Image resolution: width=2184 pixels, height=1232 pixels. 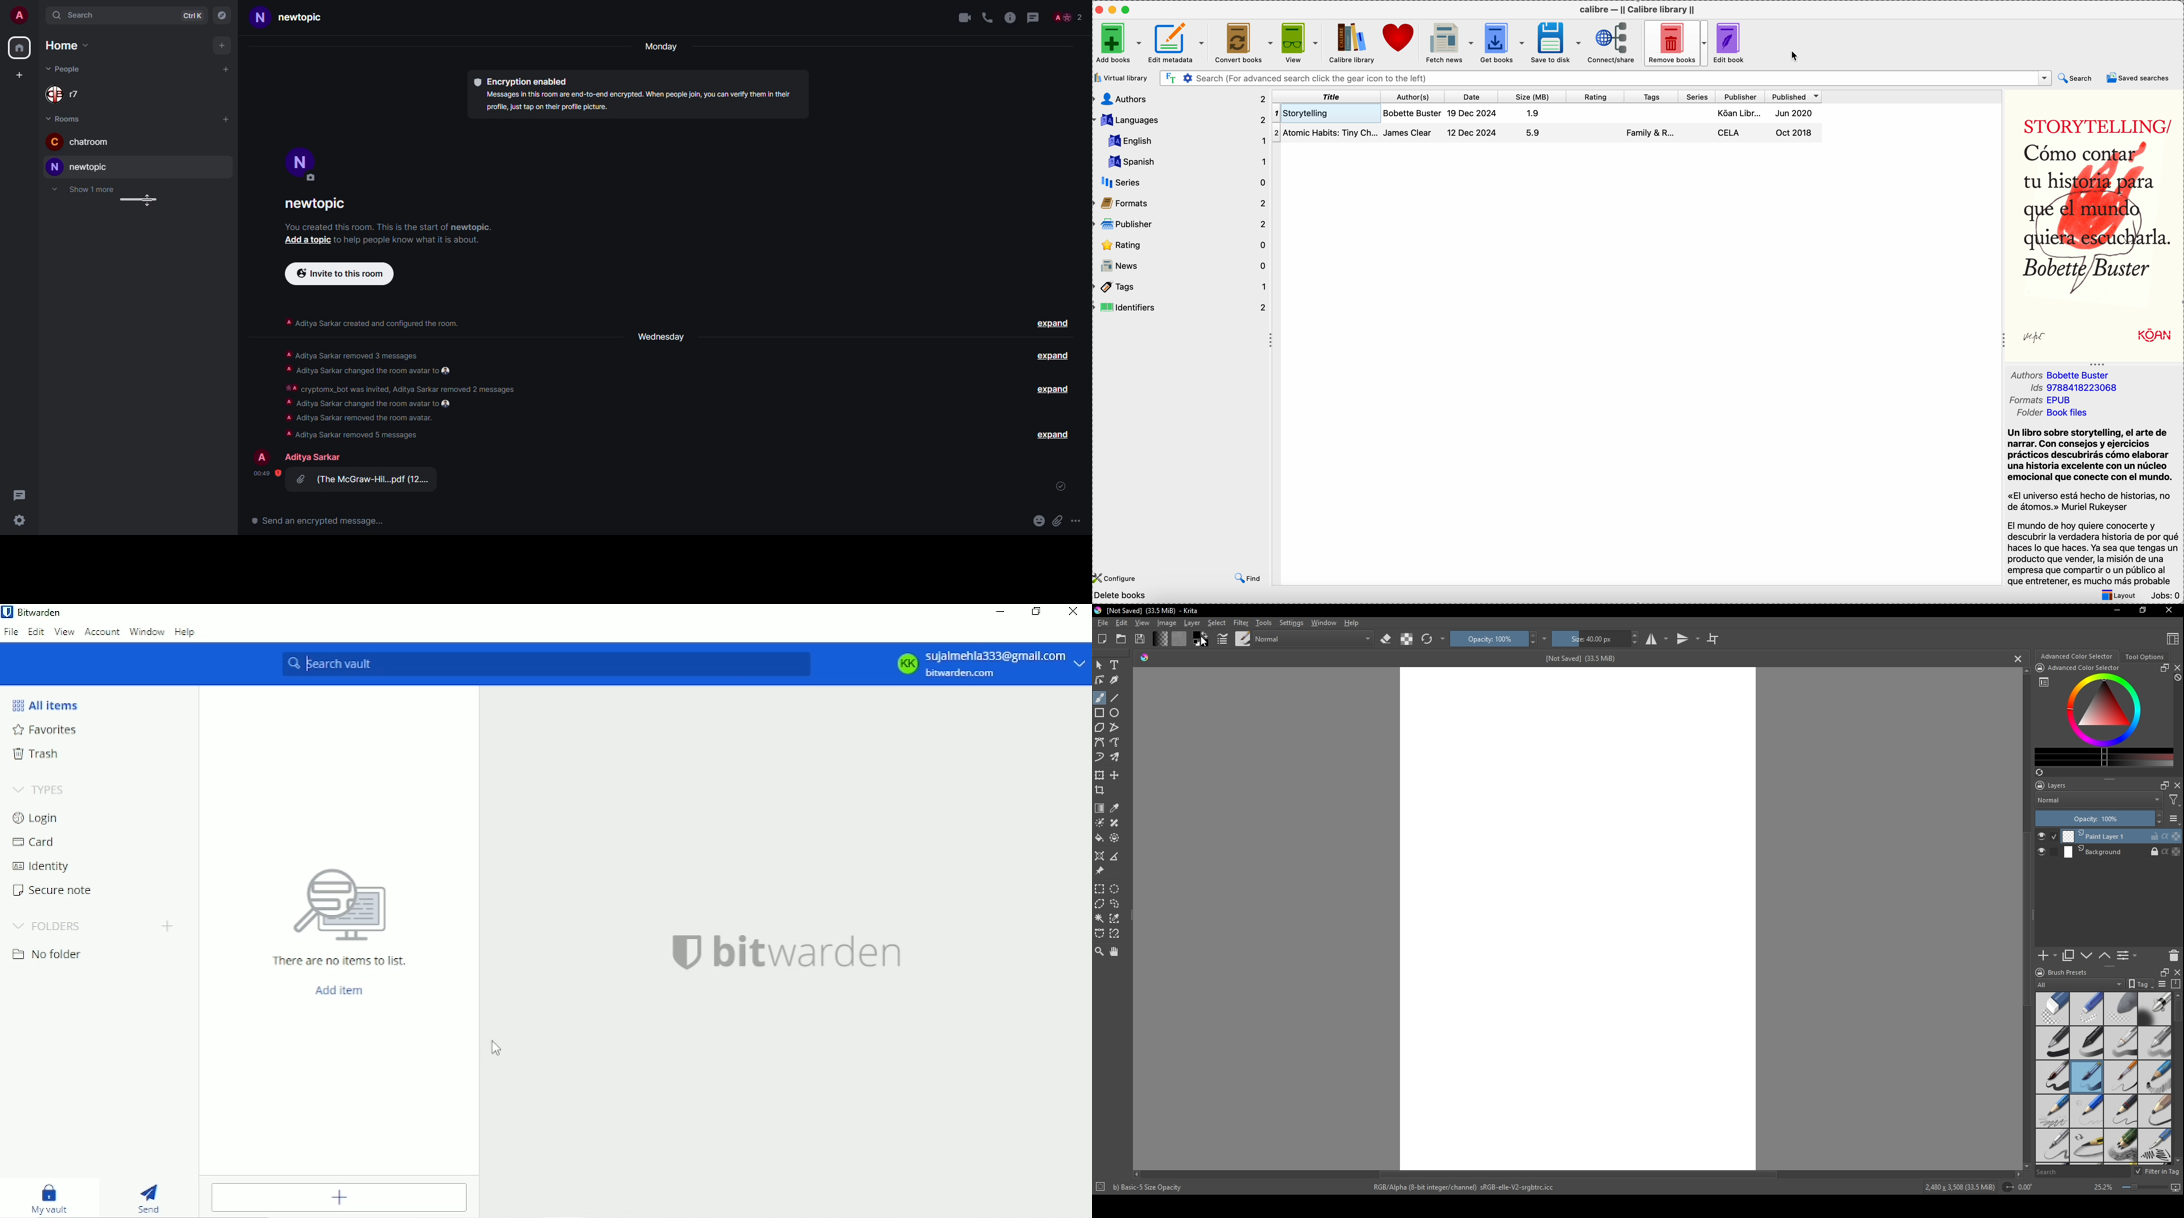 I want to click on cursor, so click(x=1796, y=57).